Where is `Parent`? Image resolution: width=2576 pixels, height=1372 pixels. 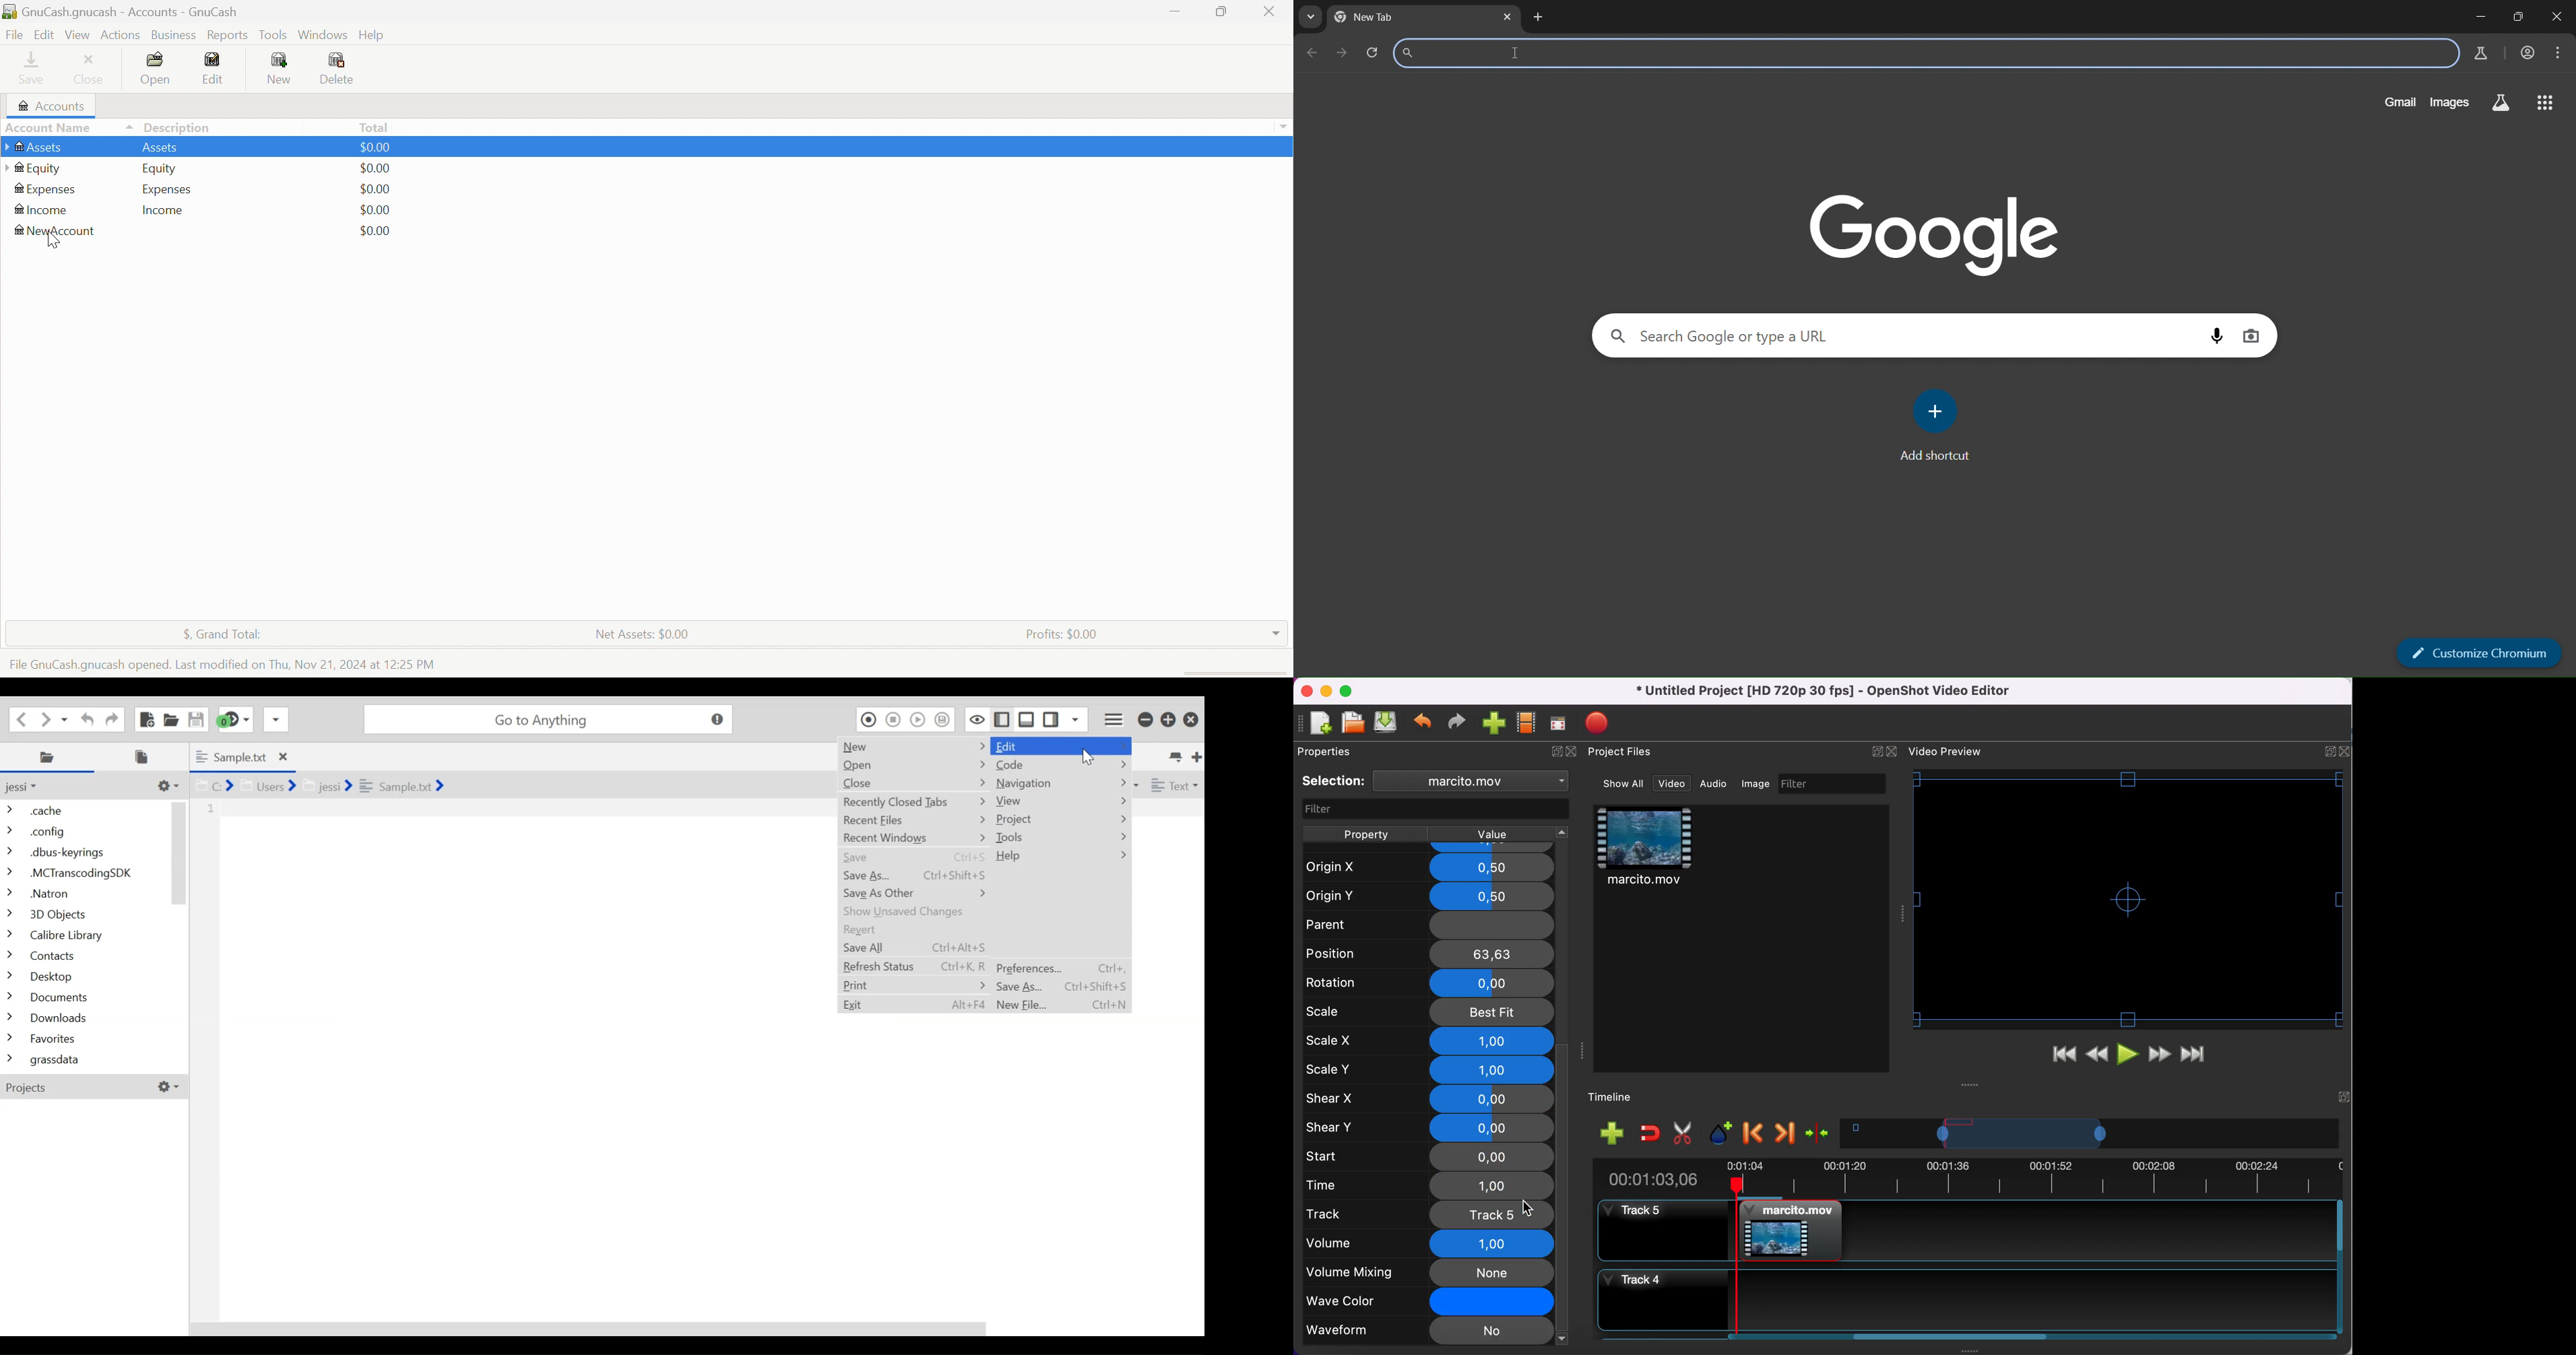
Parent is located at coordinates (1427, 922).